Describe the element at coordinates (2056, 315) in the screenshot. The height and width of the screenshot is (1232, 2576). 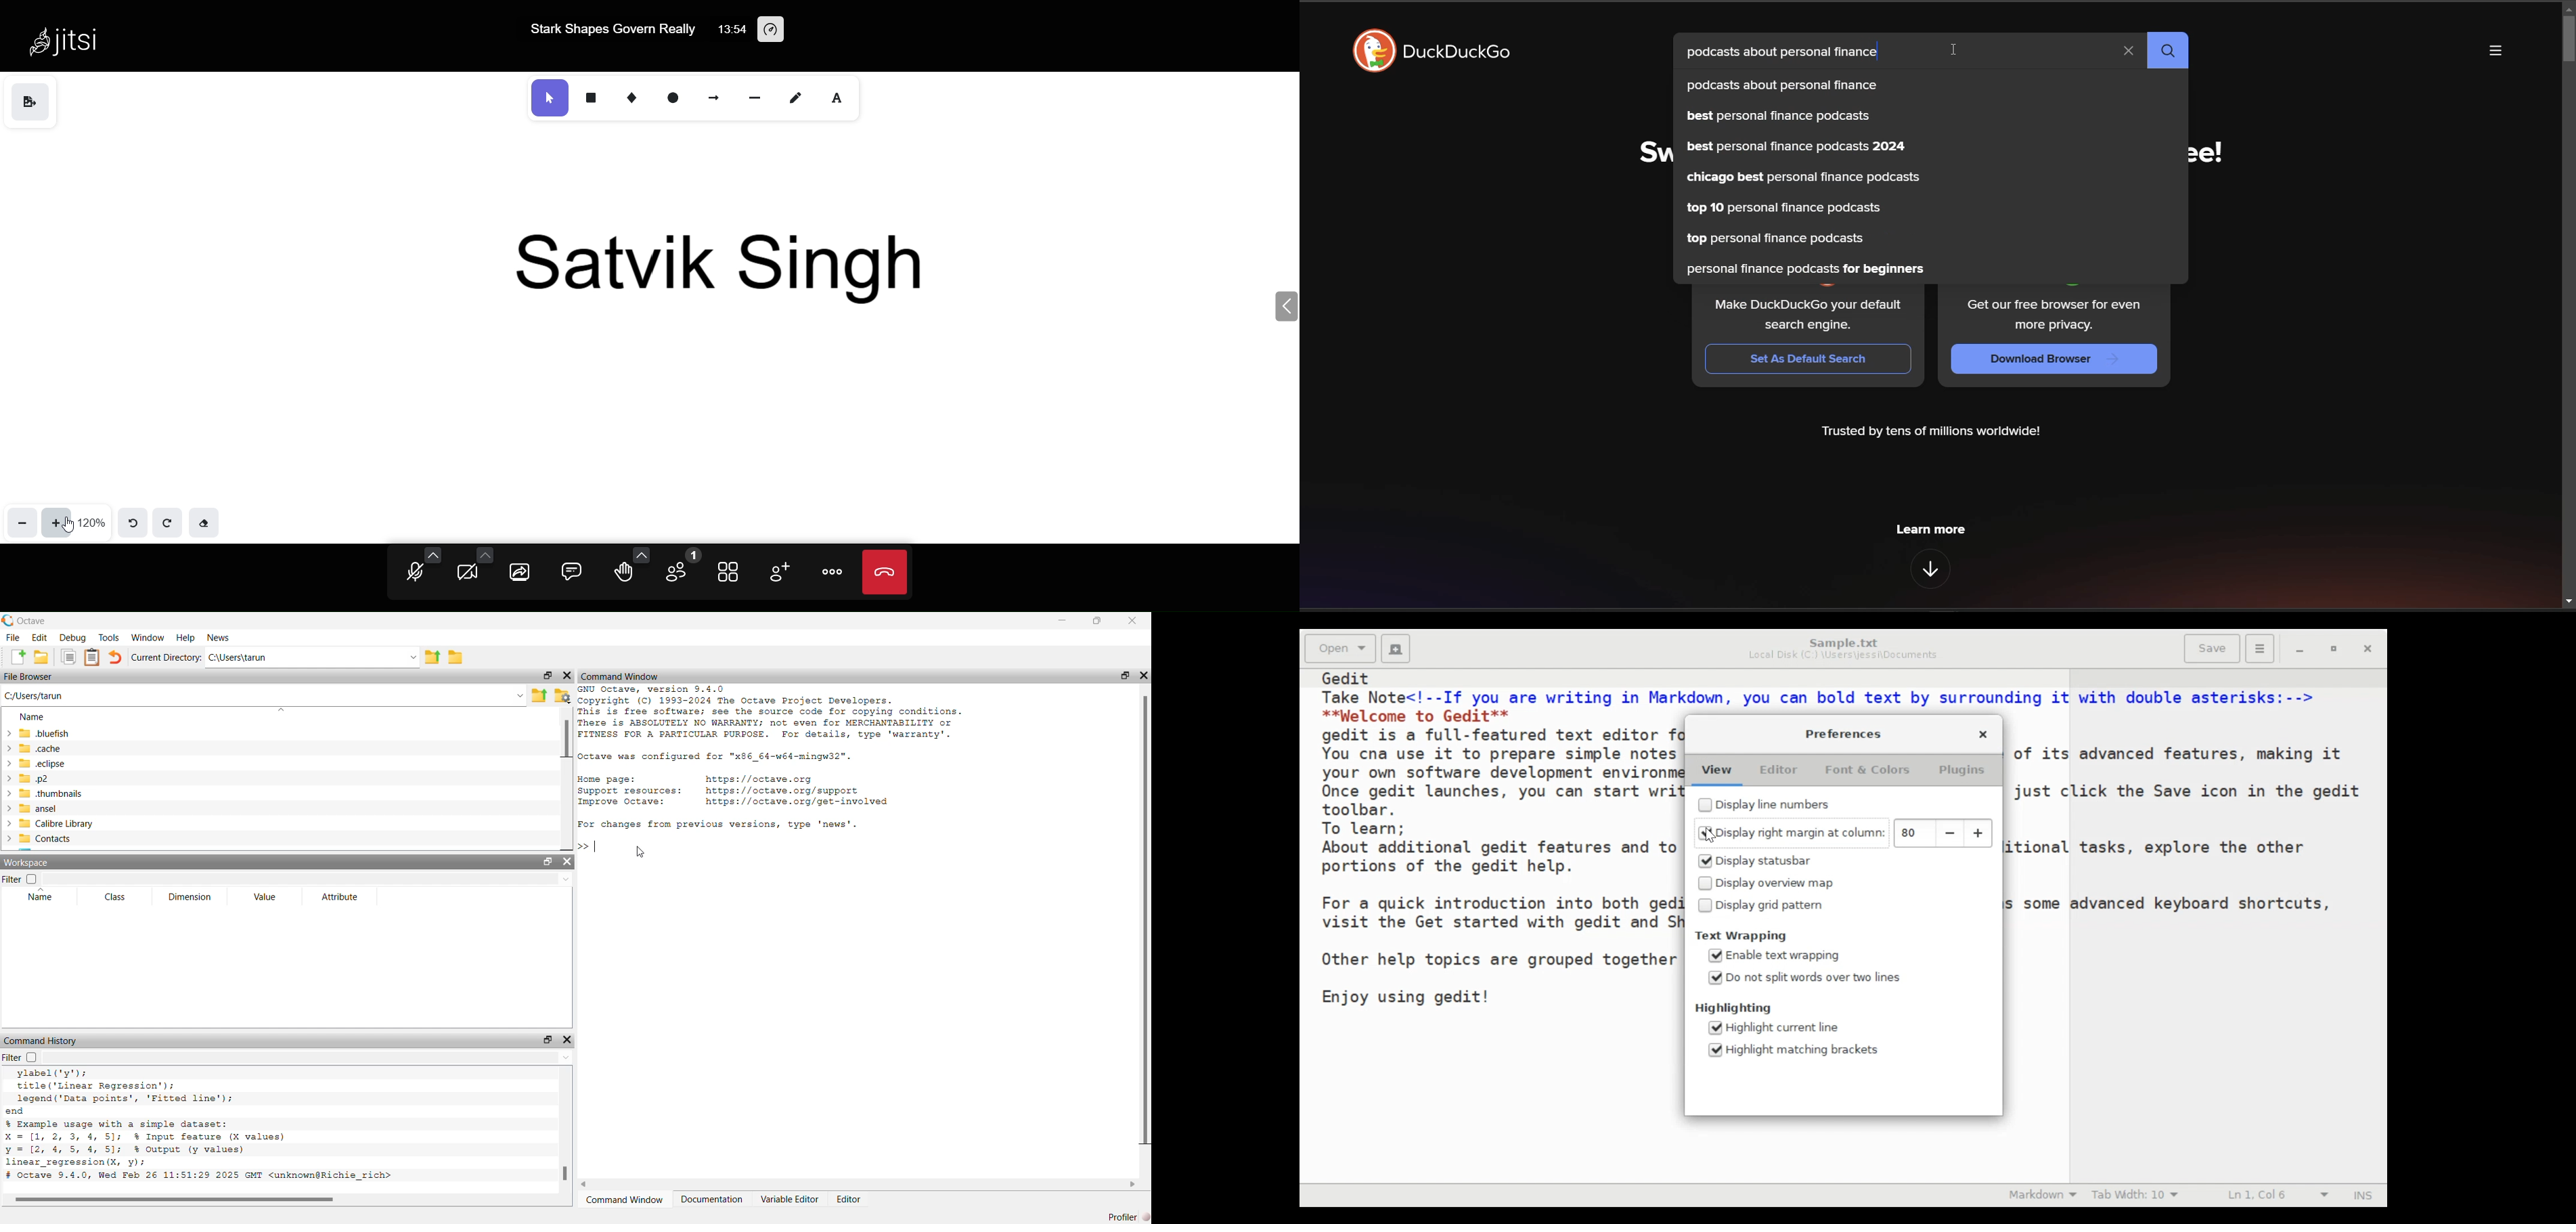
I see `Get our free browser for even
more privacy.` at that location.